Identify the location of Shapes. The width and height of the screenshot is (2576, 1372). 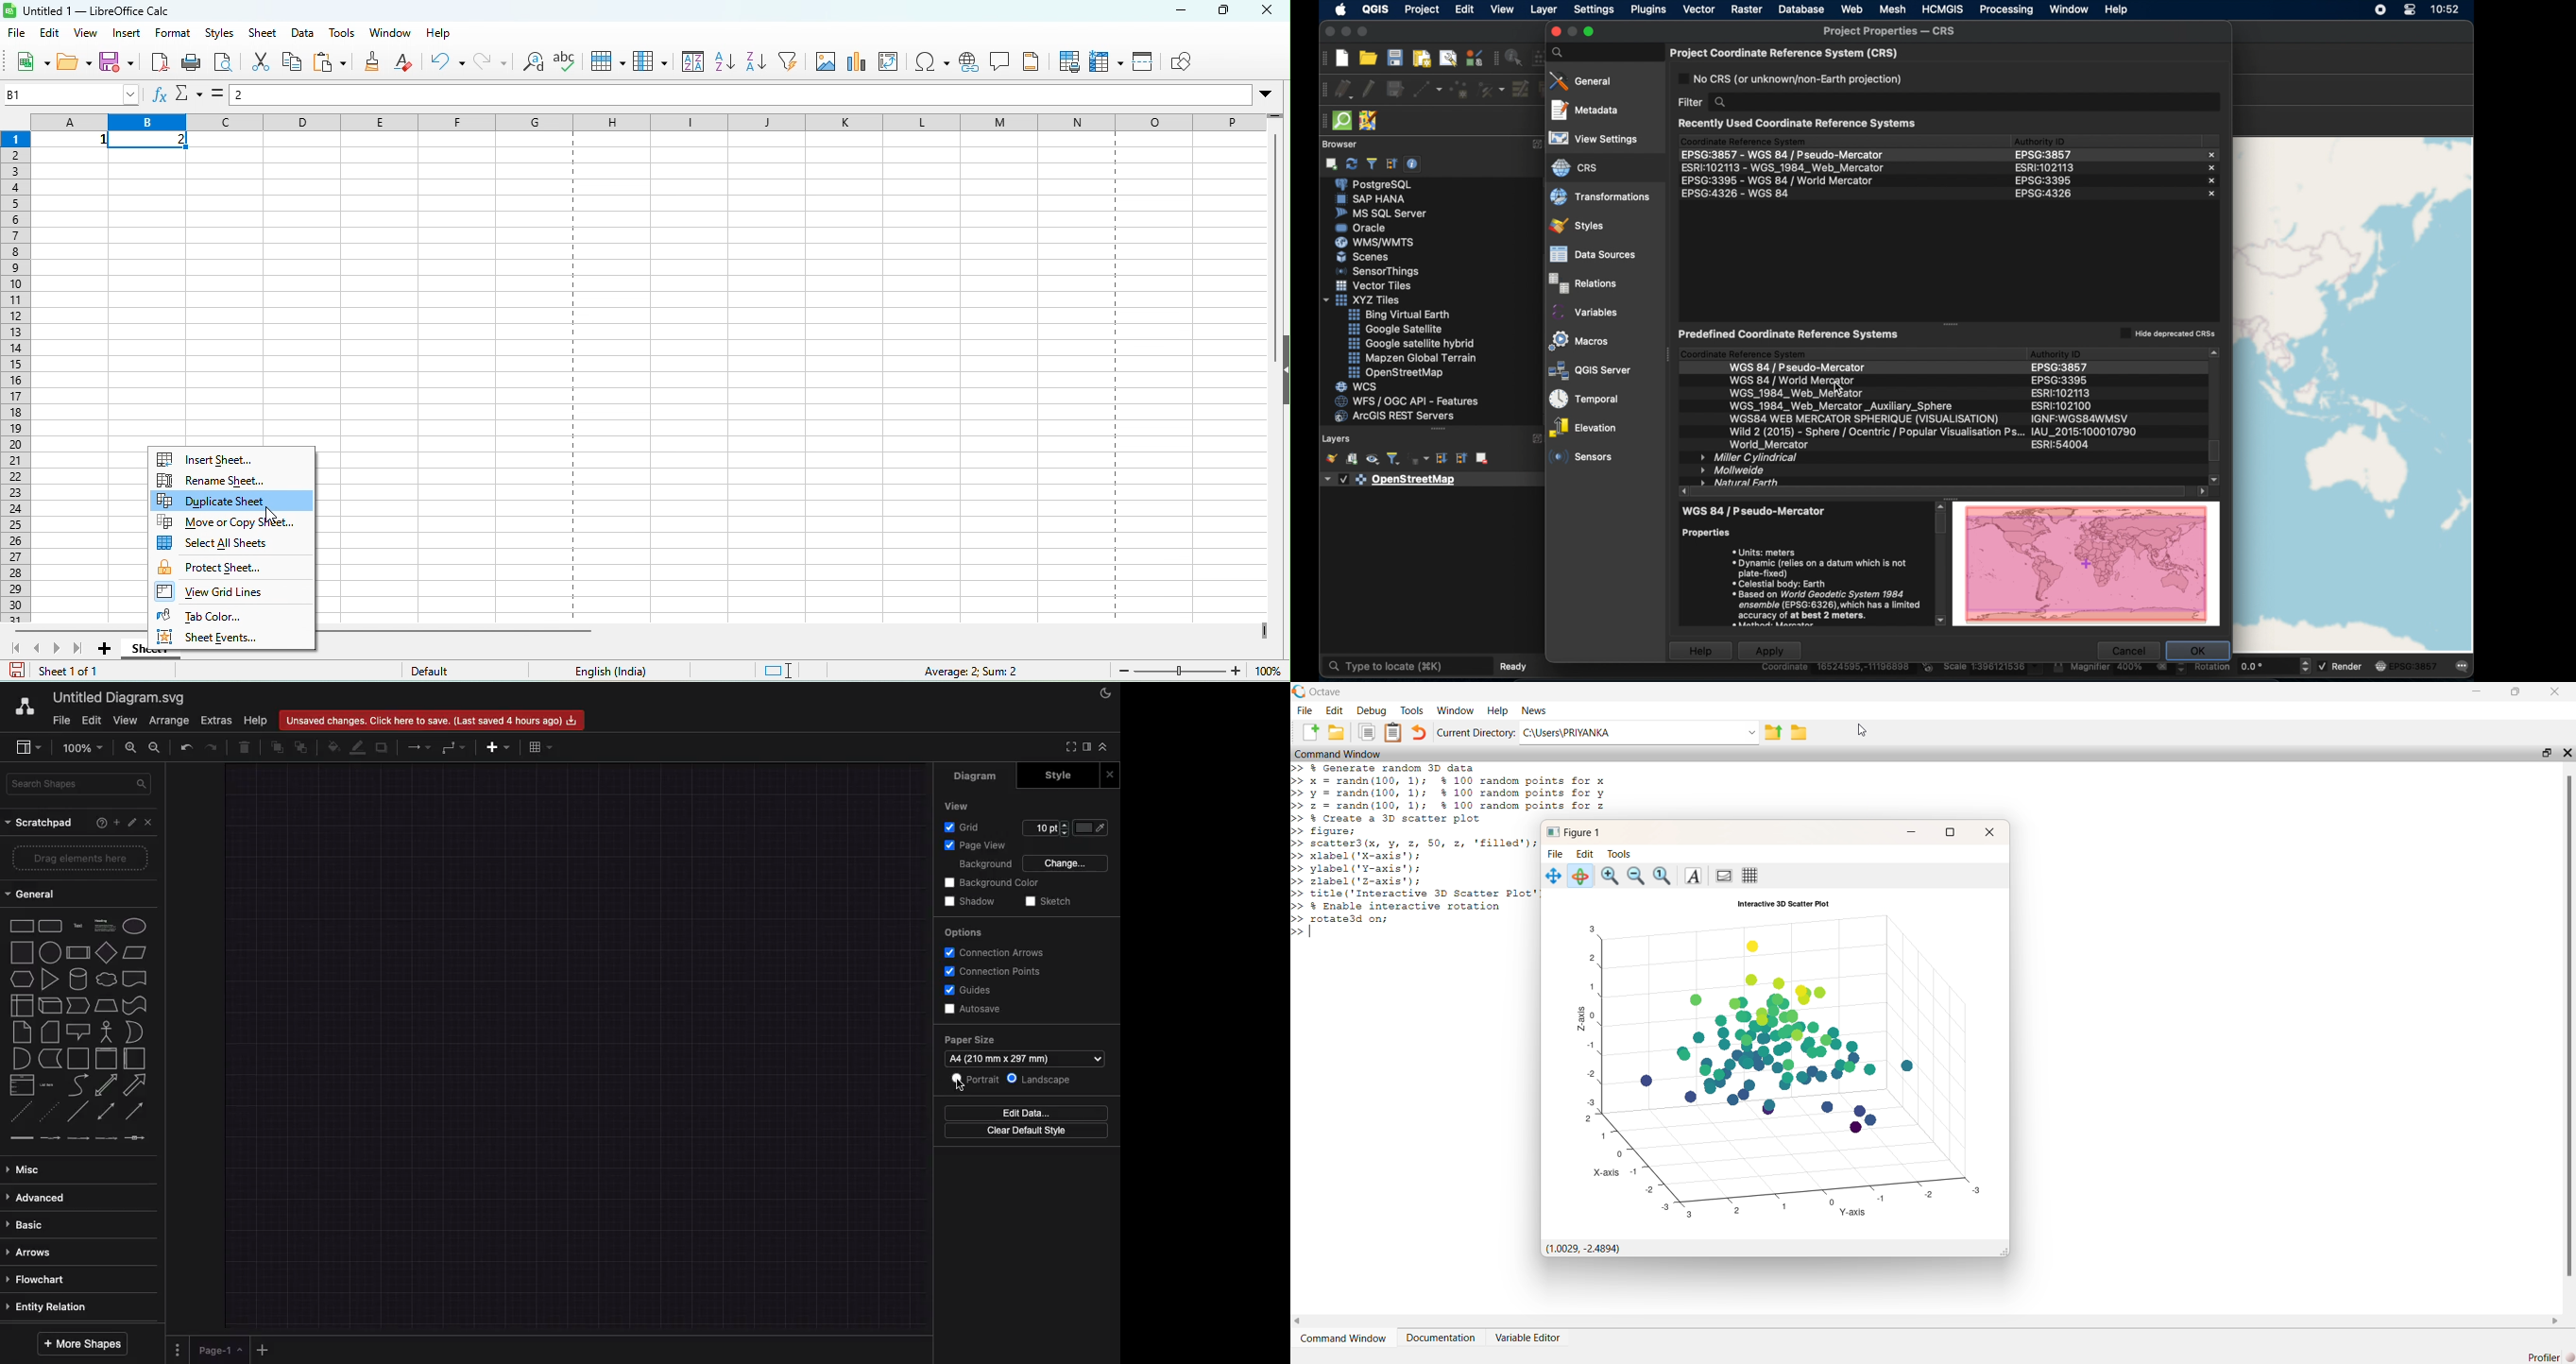
(80, 1032).